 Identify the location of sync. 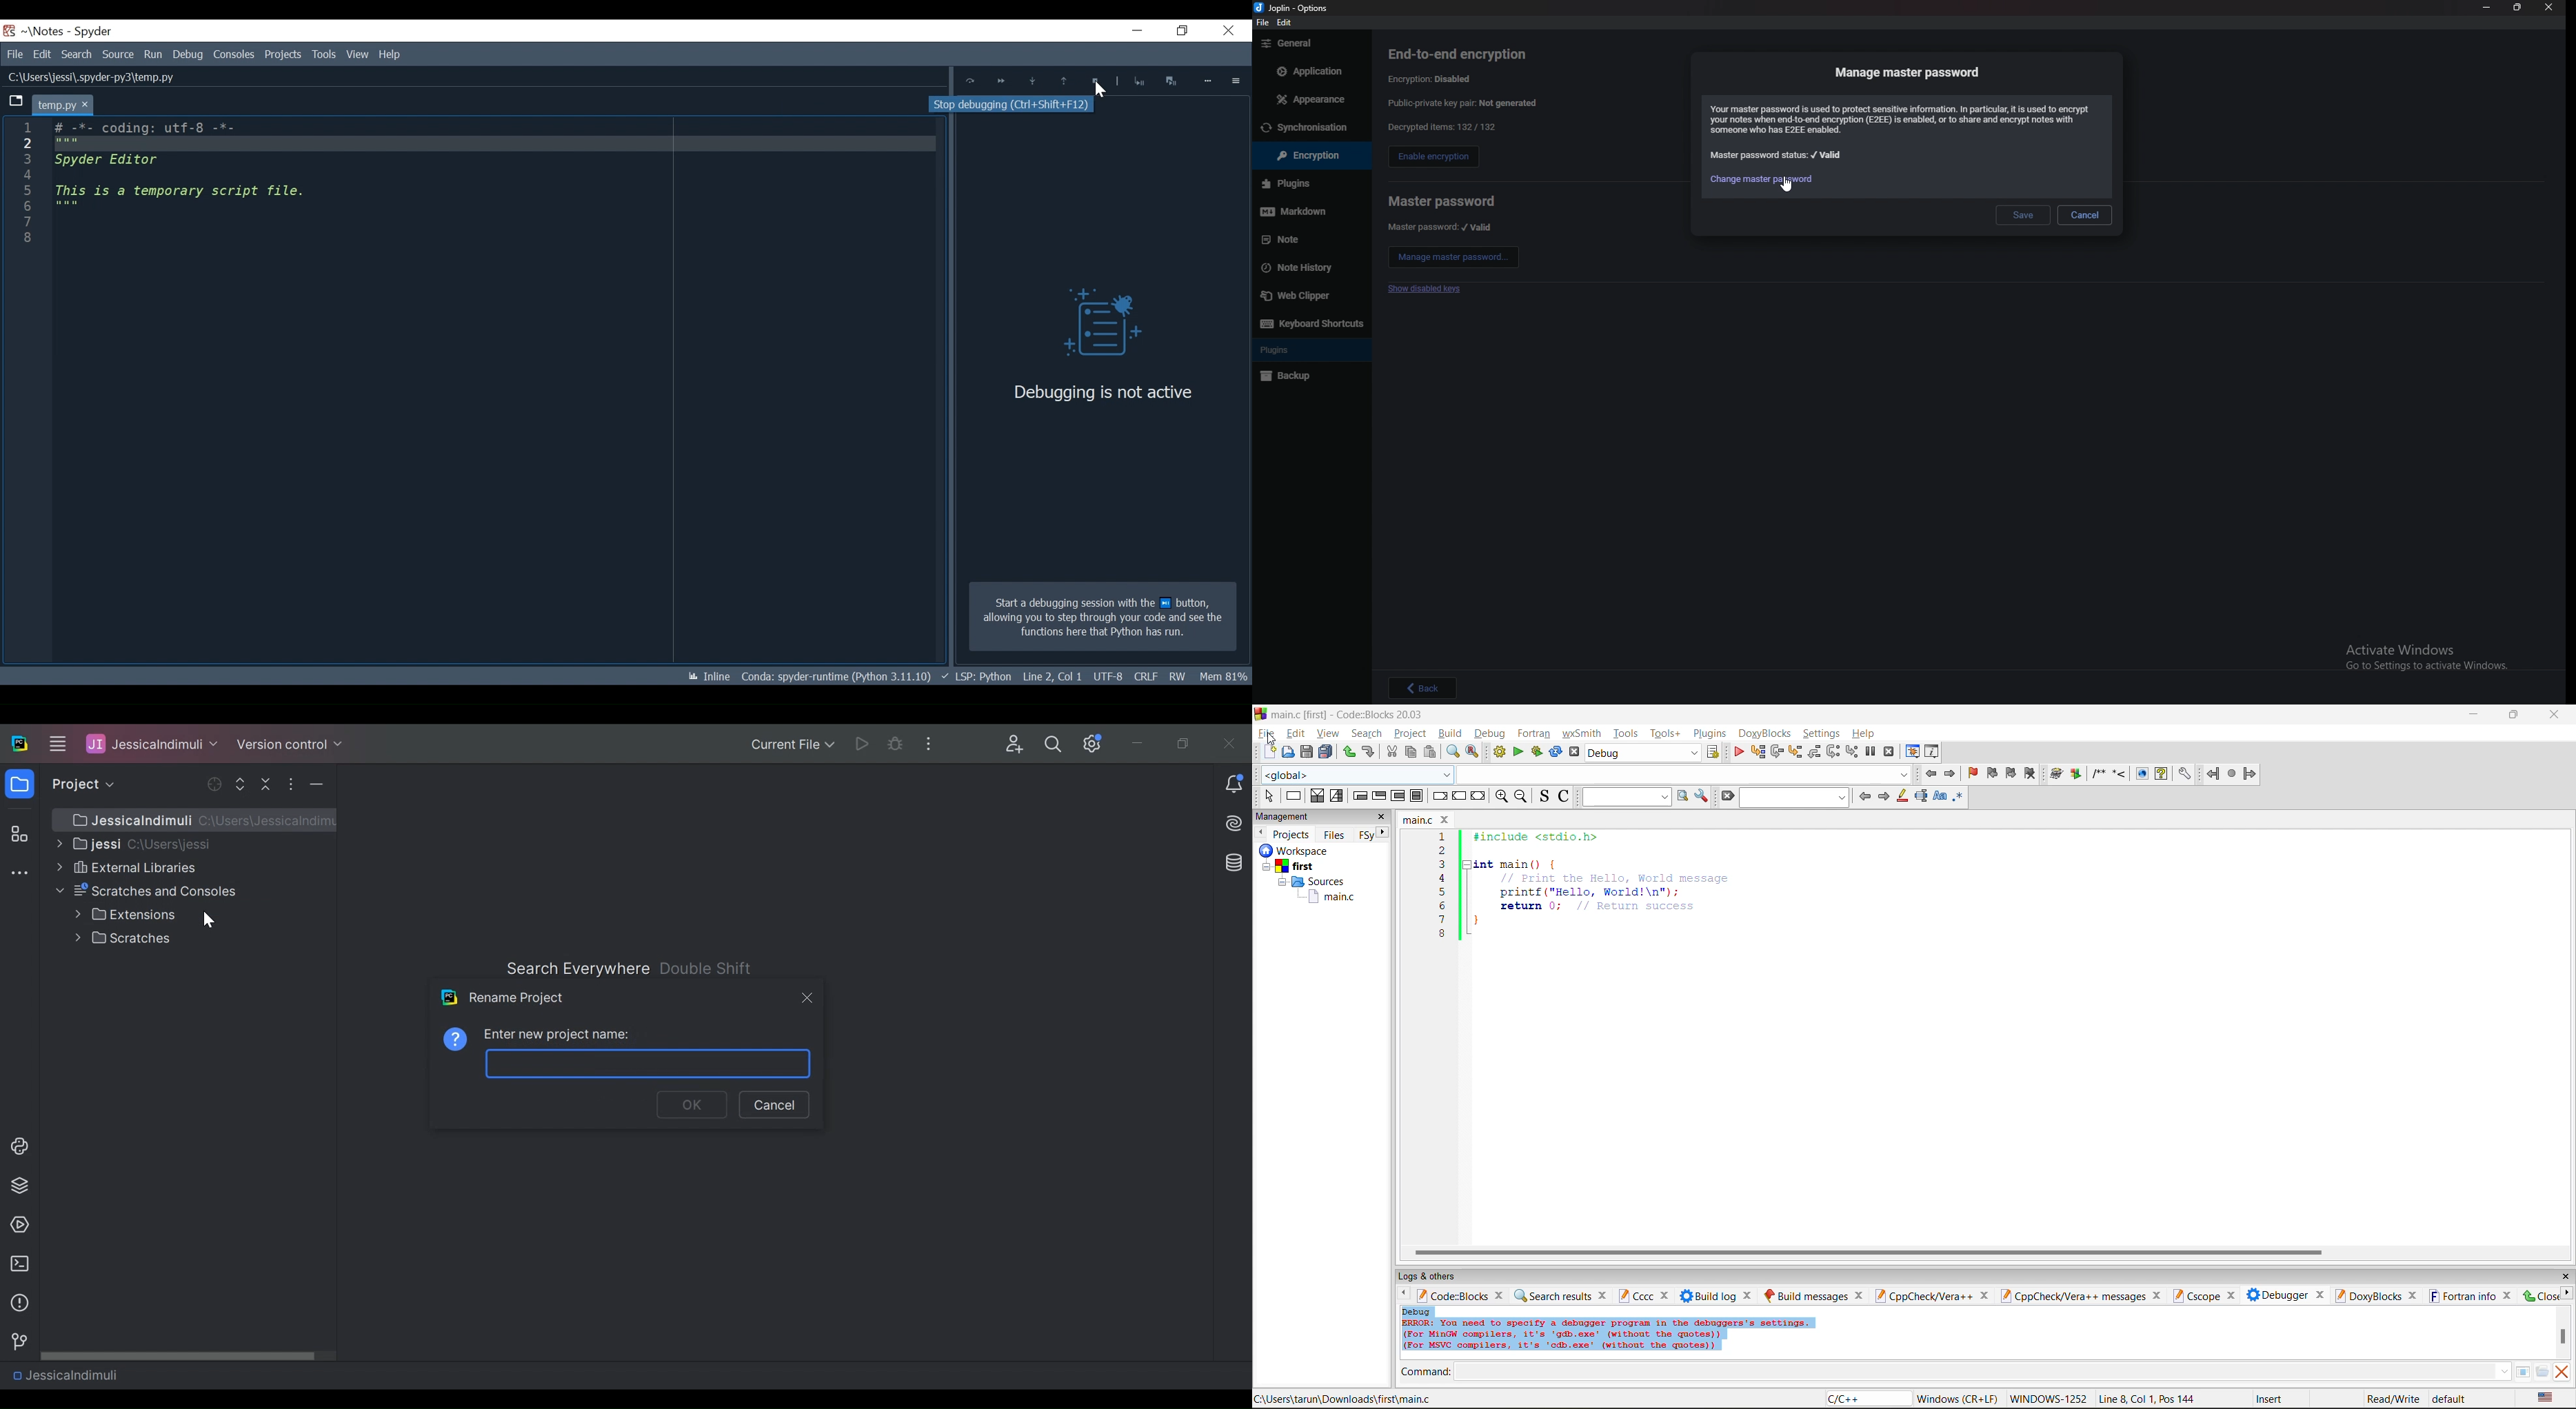
(1310, 128).